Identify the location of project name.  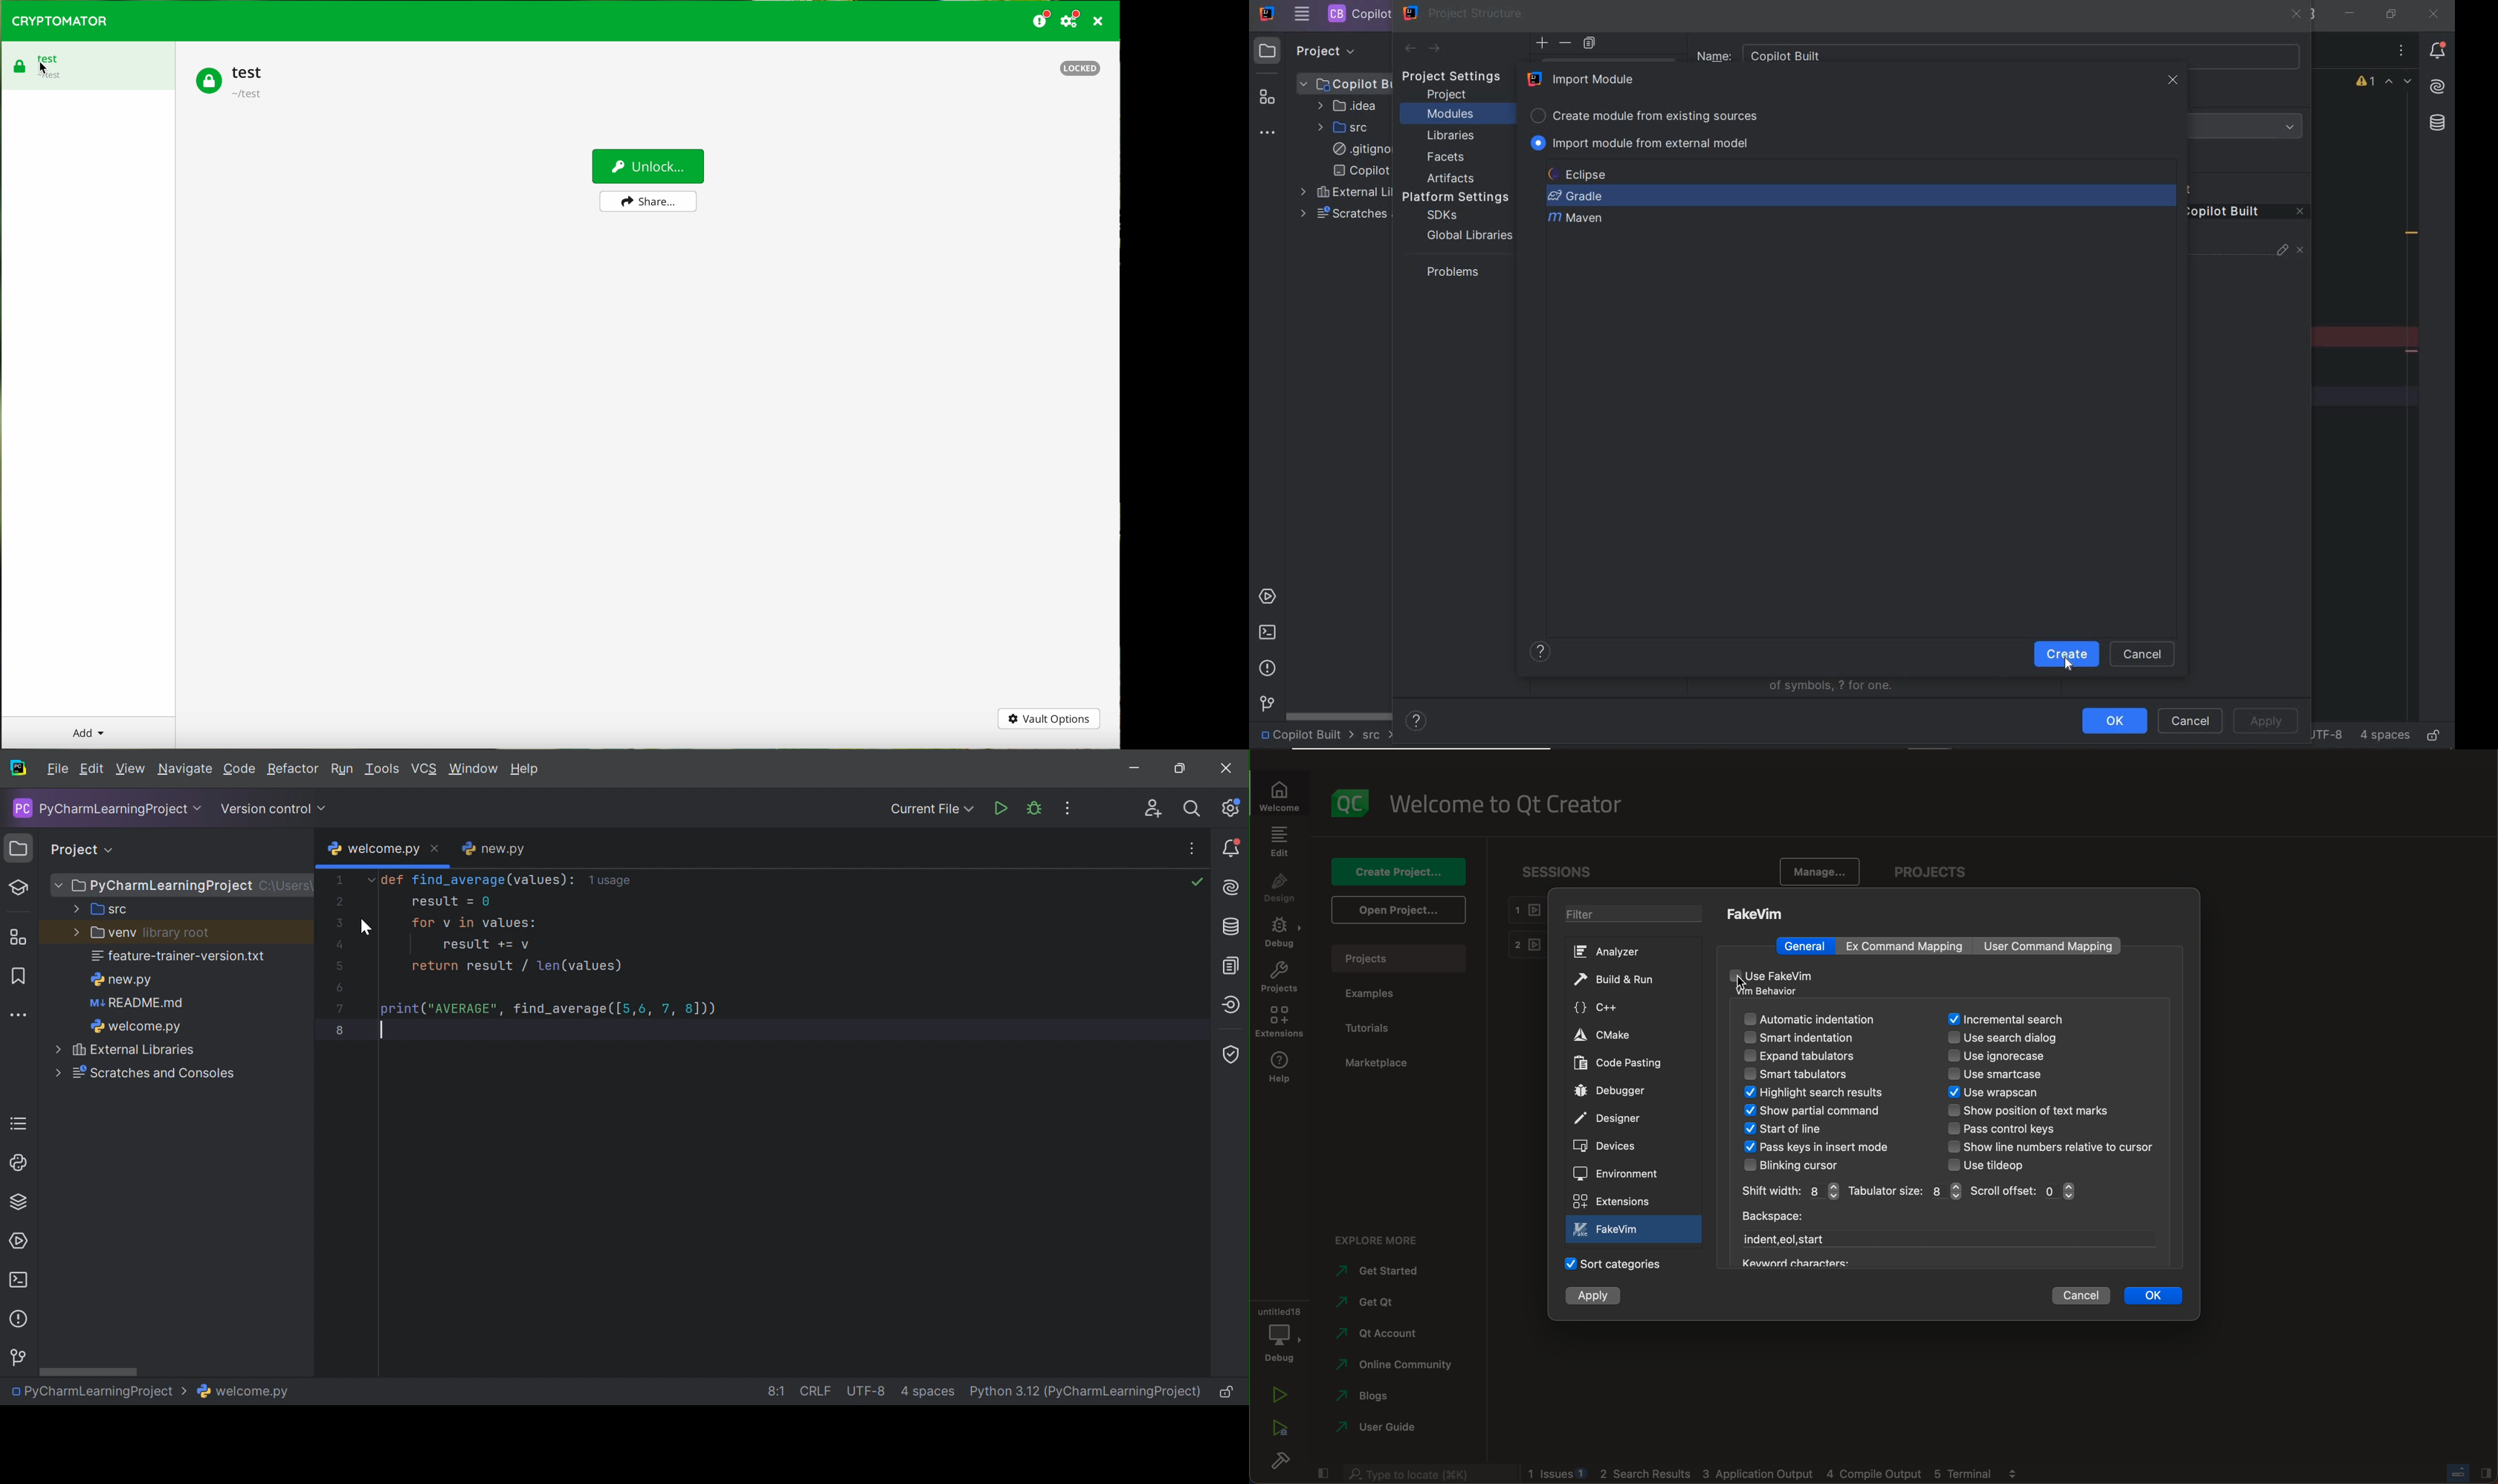
(1306, 736).